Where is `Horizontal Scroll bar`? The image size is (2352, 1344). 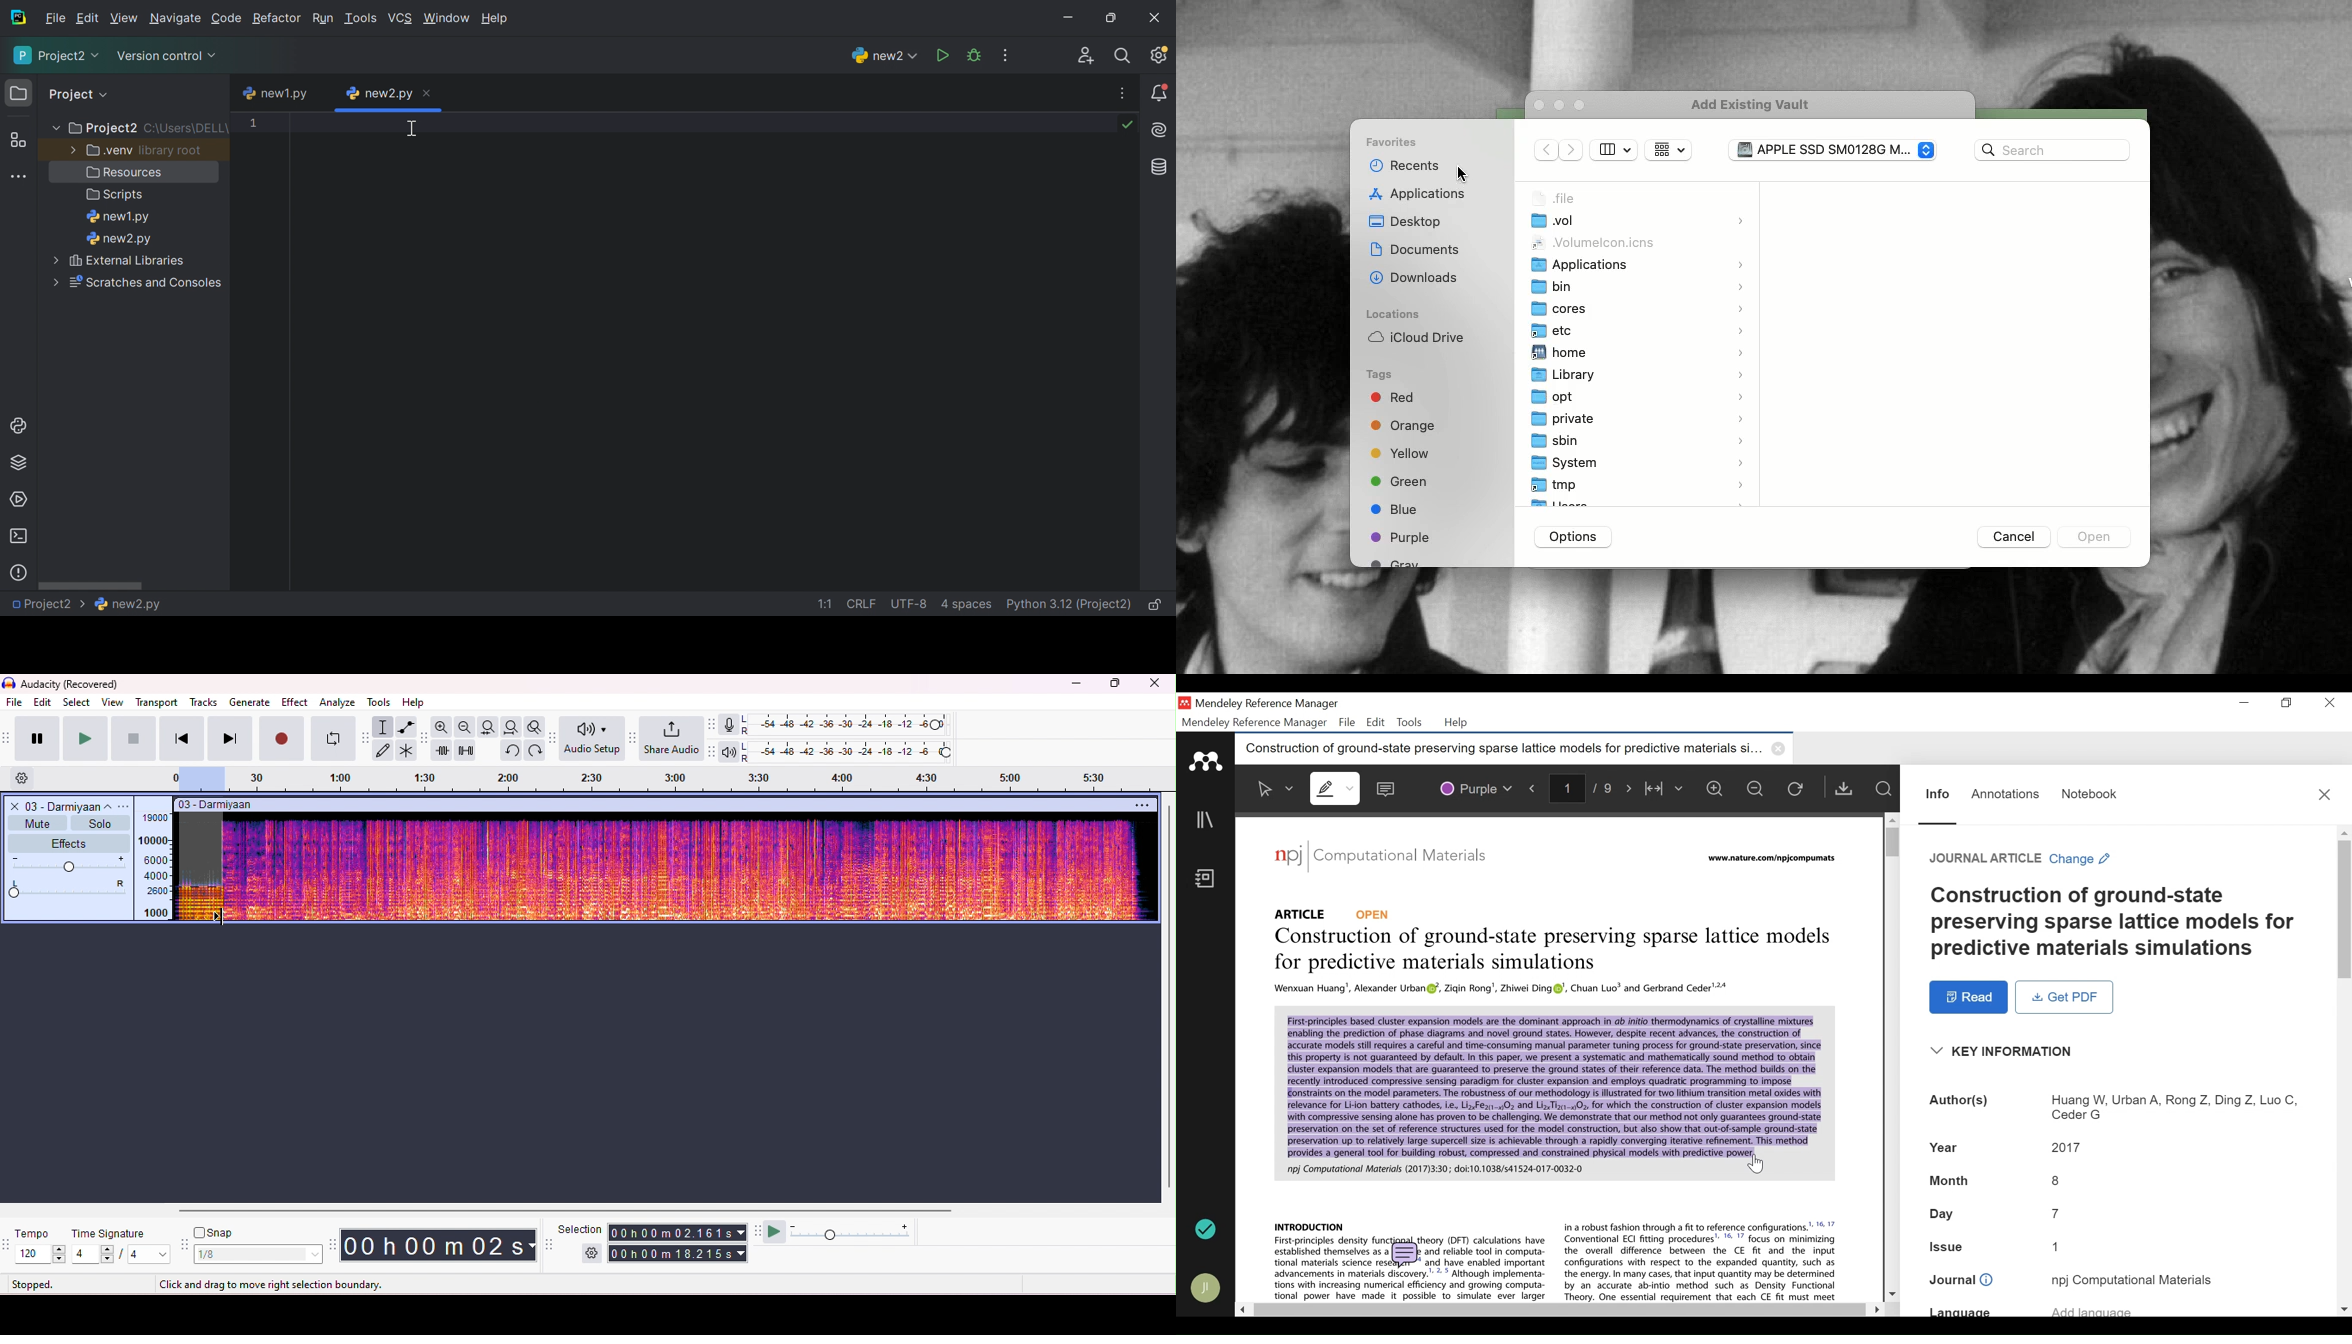
Horizontal Scroll bar is located at coordinates (1557, 1310).